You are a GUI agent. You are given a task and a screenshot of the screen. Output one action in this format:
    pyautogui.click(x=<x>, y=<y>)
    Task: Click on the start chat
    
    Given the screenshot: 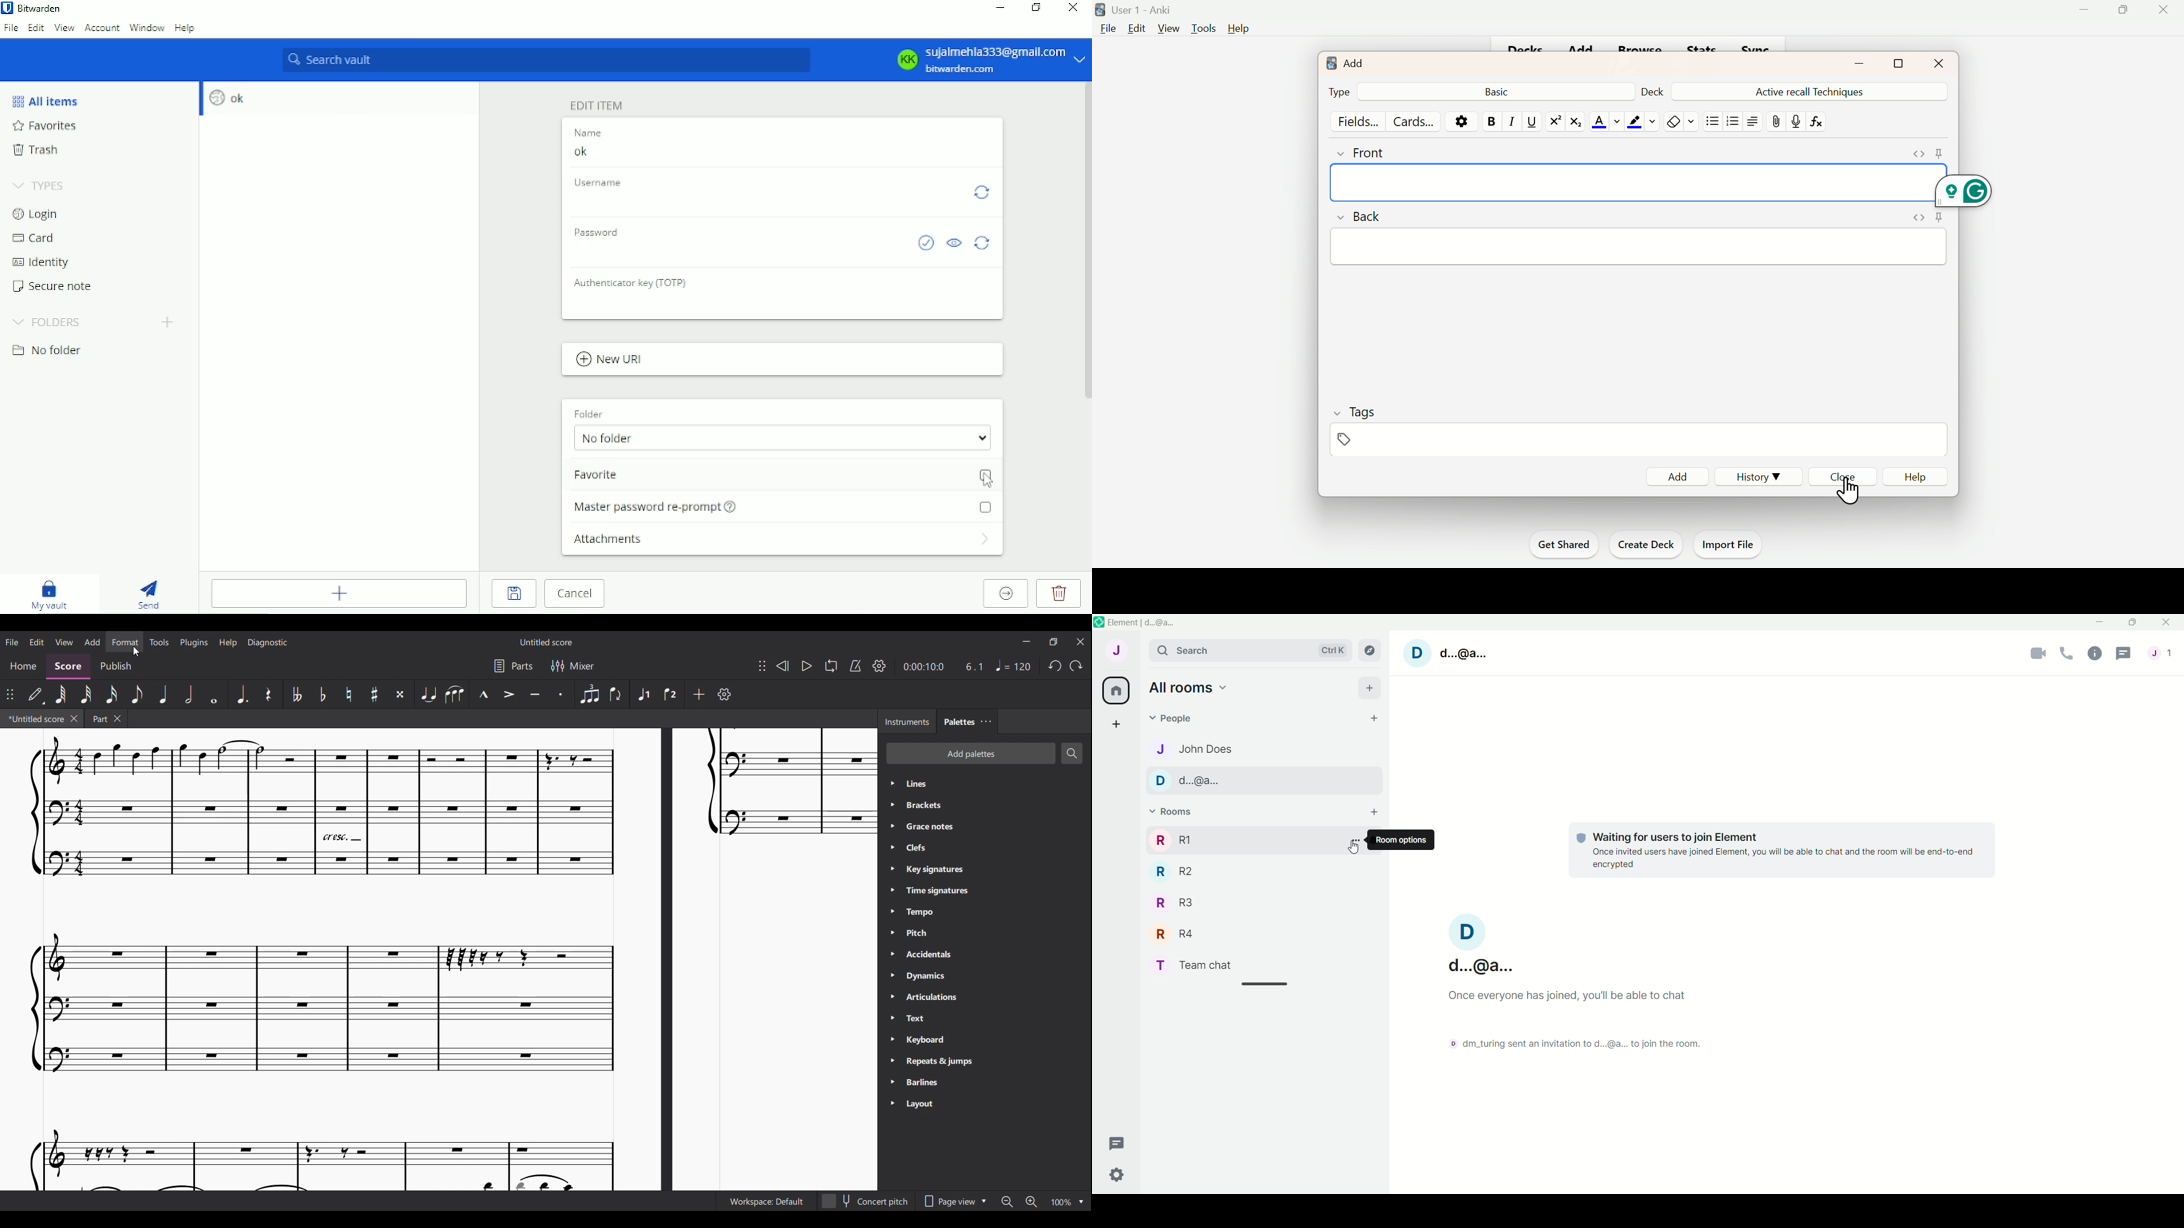 What is the action you would take?
    pyautogui.click(x=1376, y=720)
    